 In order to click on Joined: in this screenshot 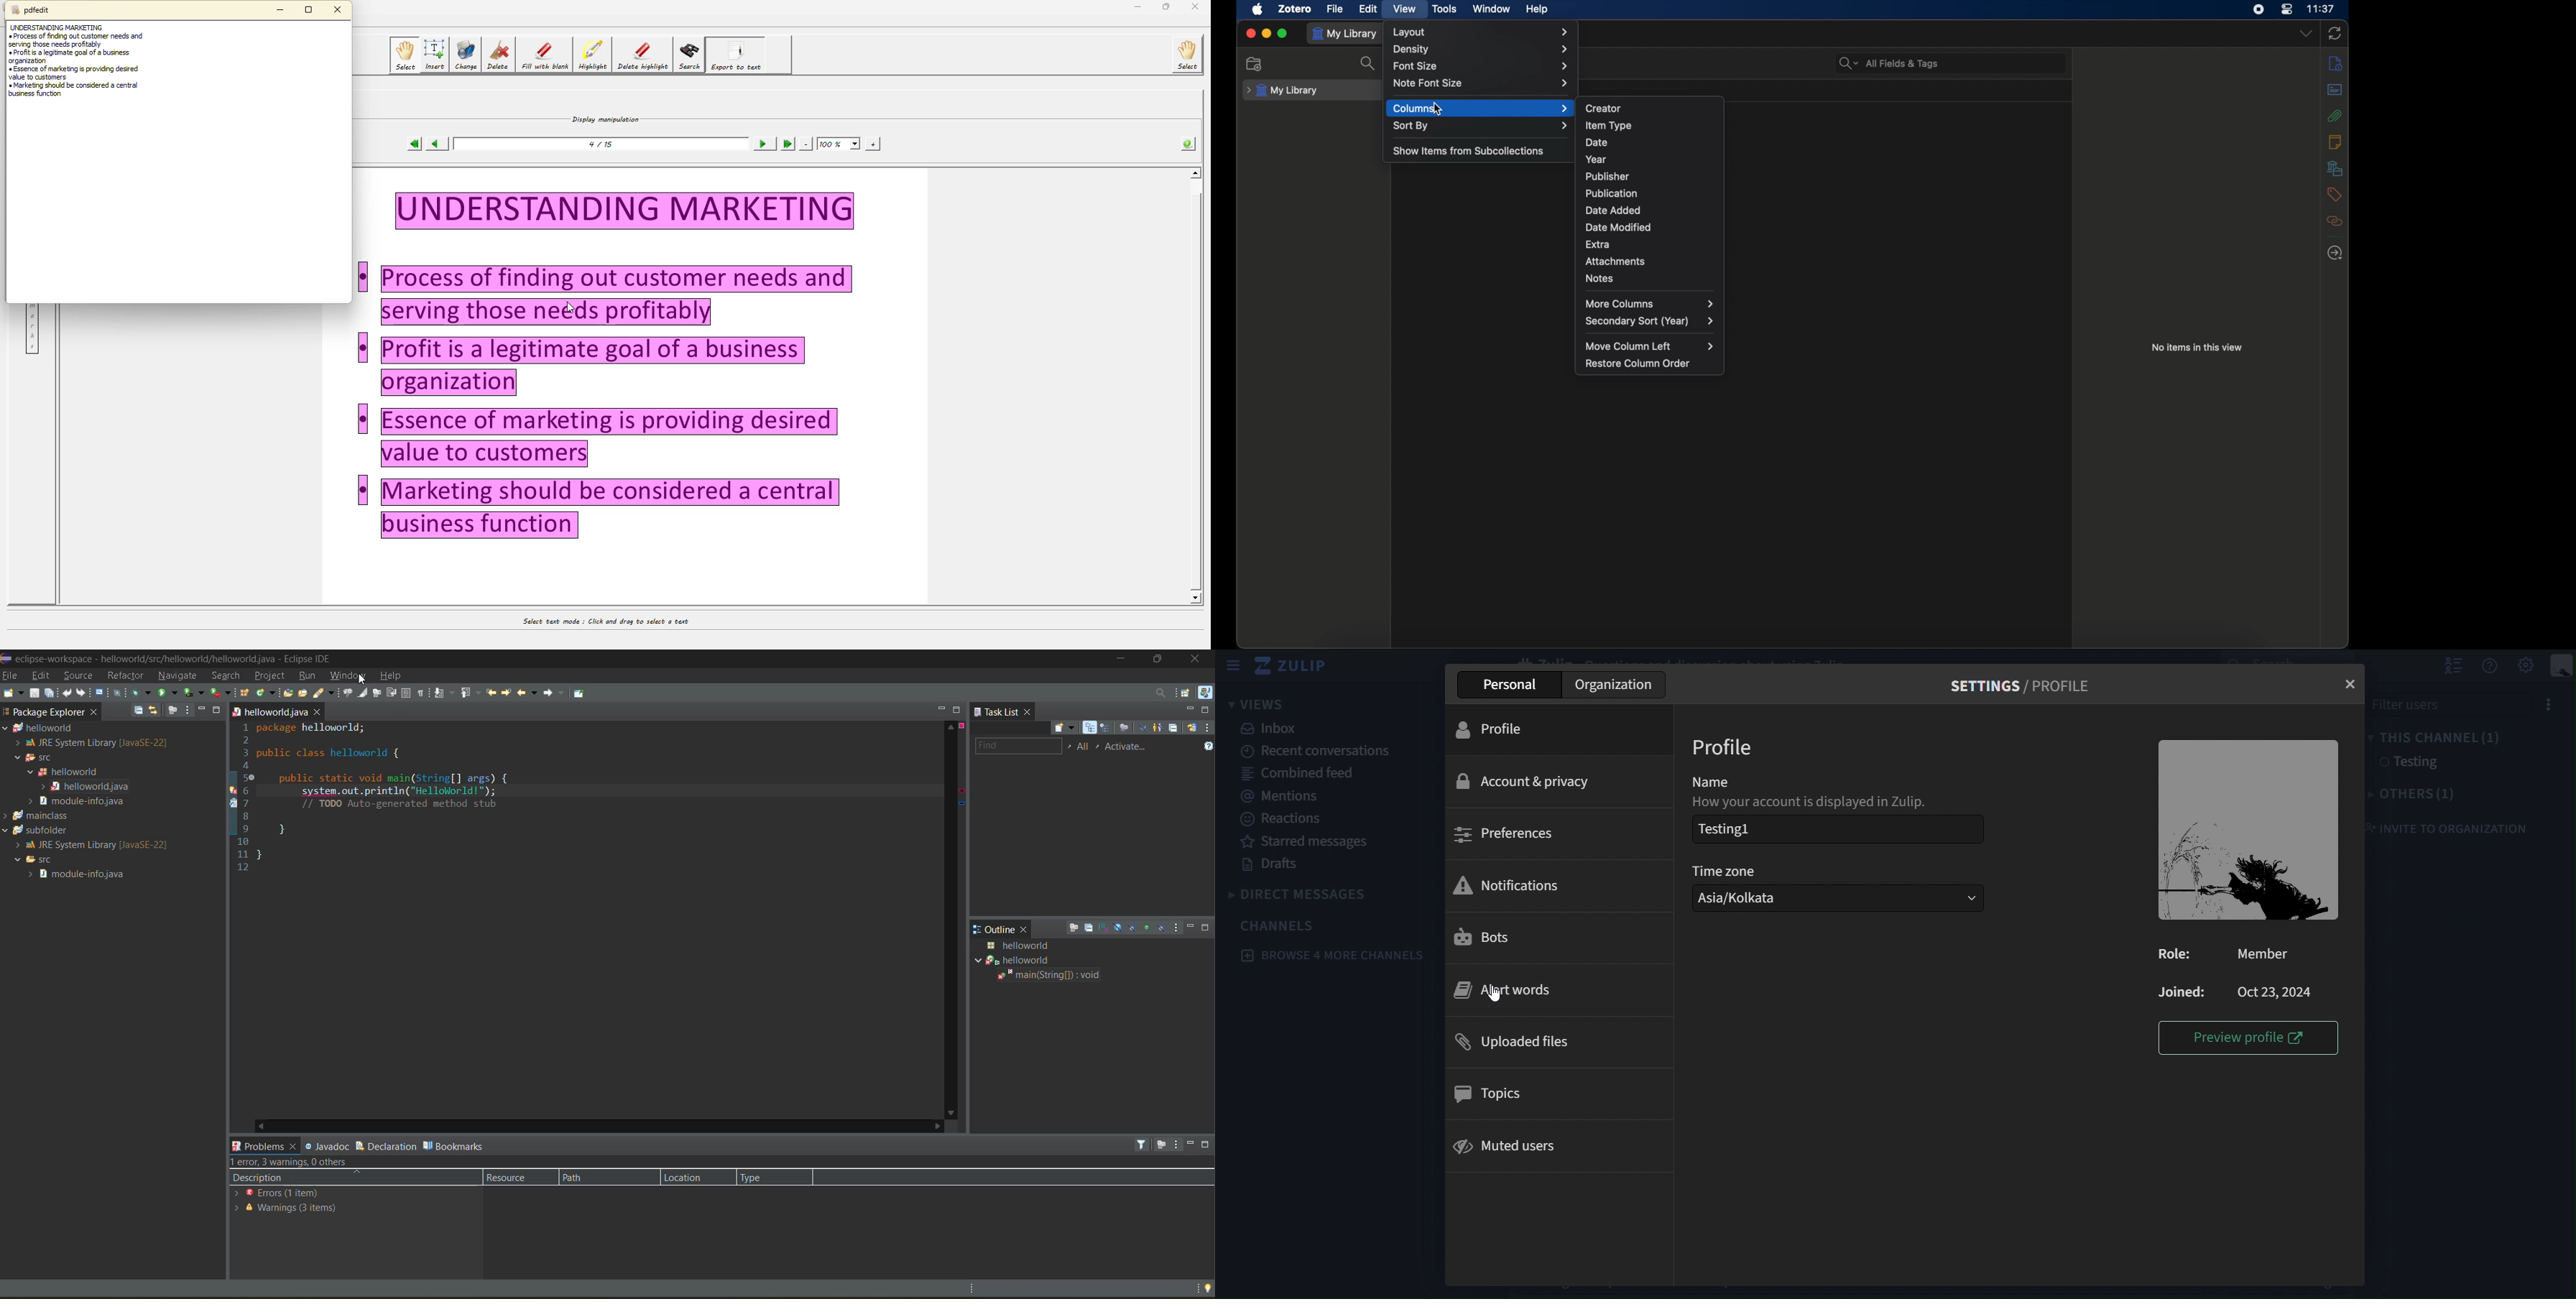, I will do `click(2181, 992)`.